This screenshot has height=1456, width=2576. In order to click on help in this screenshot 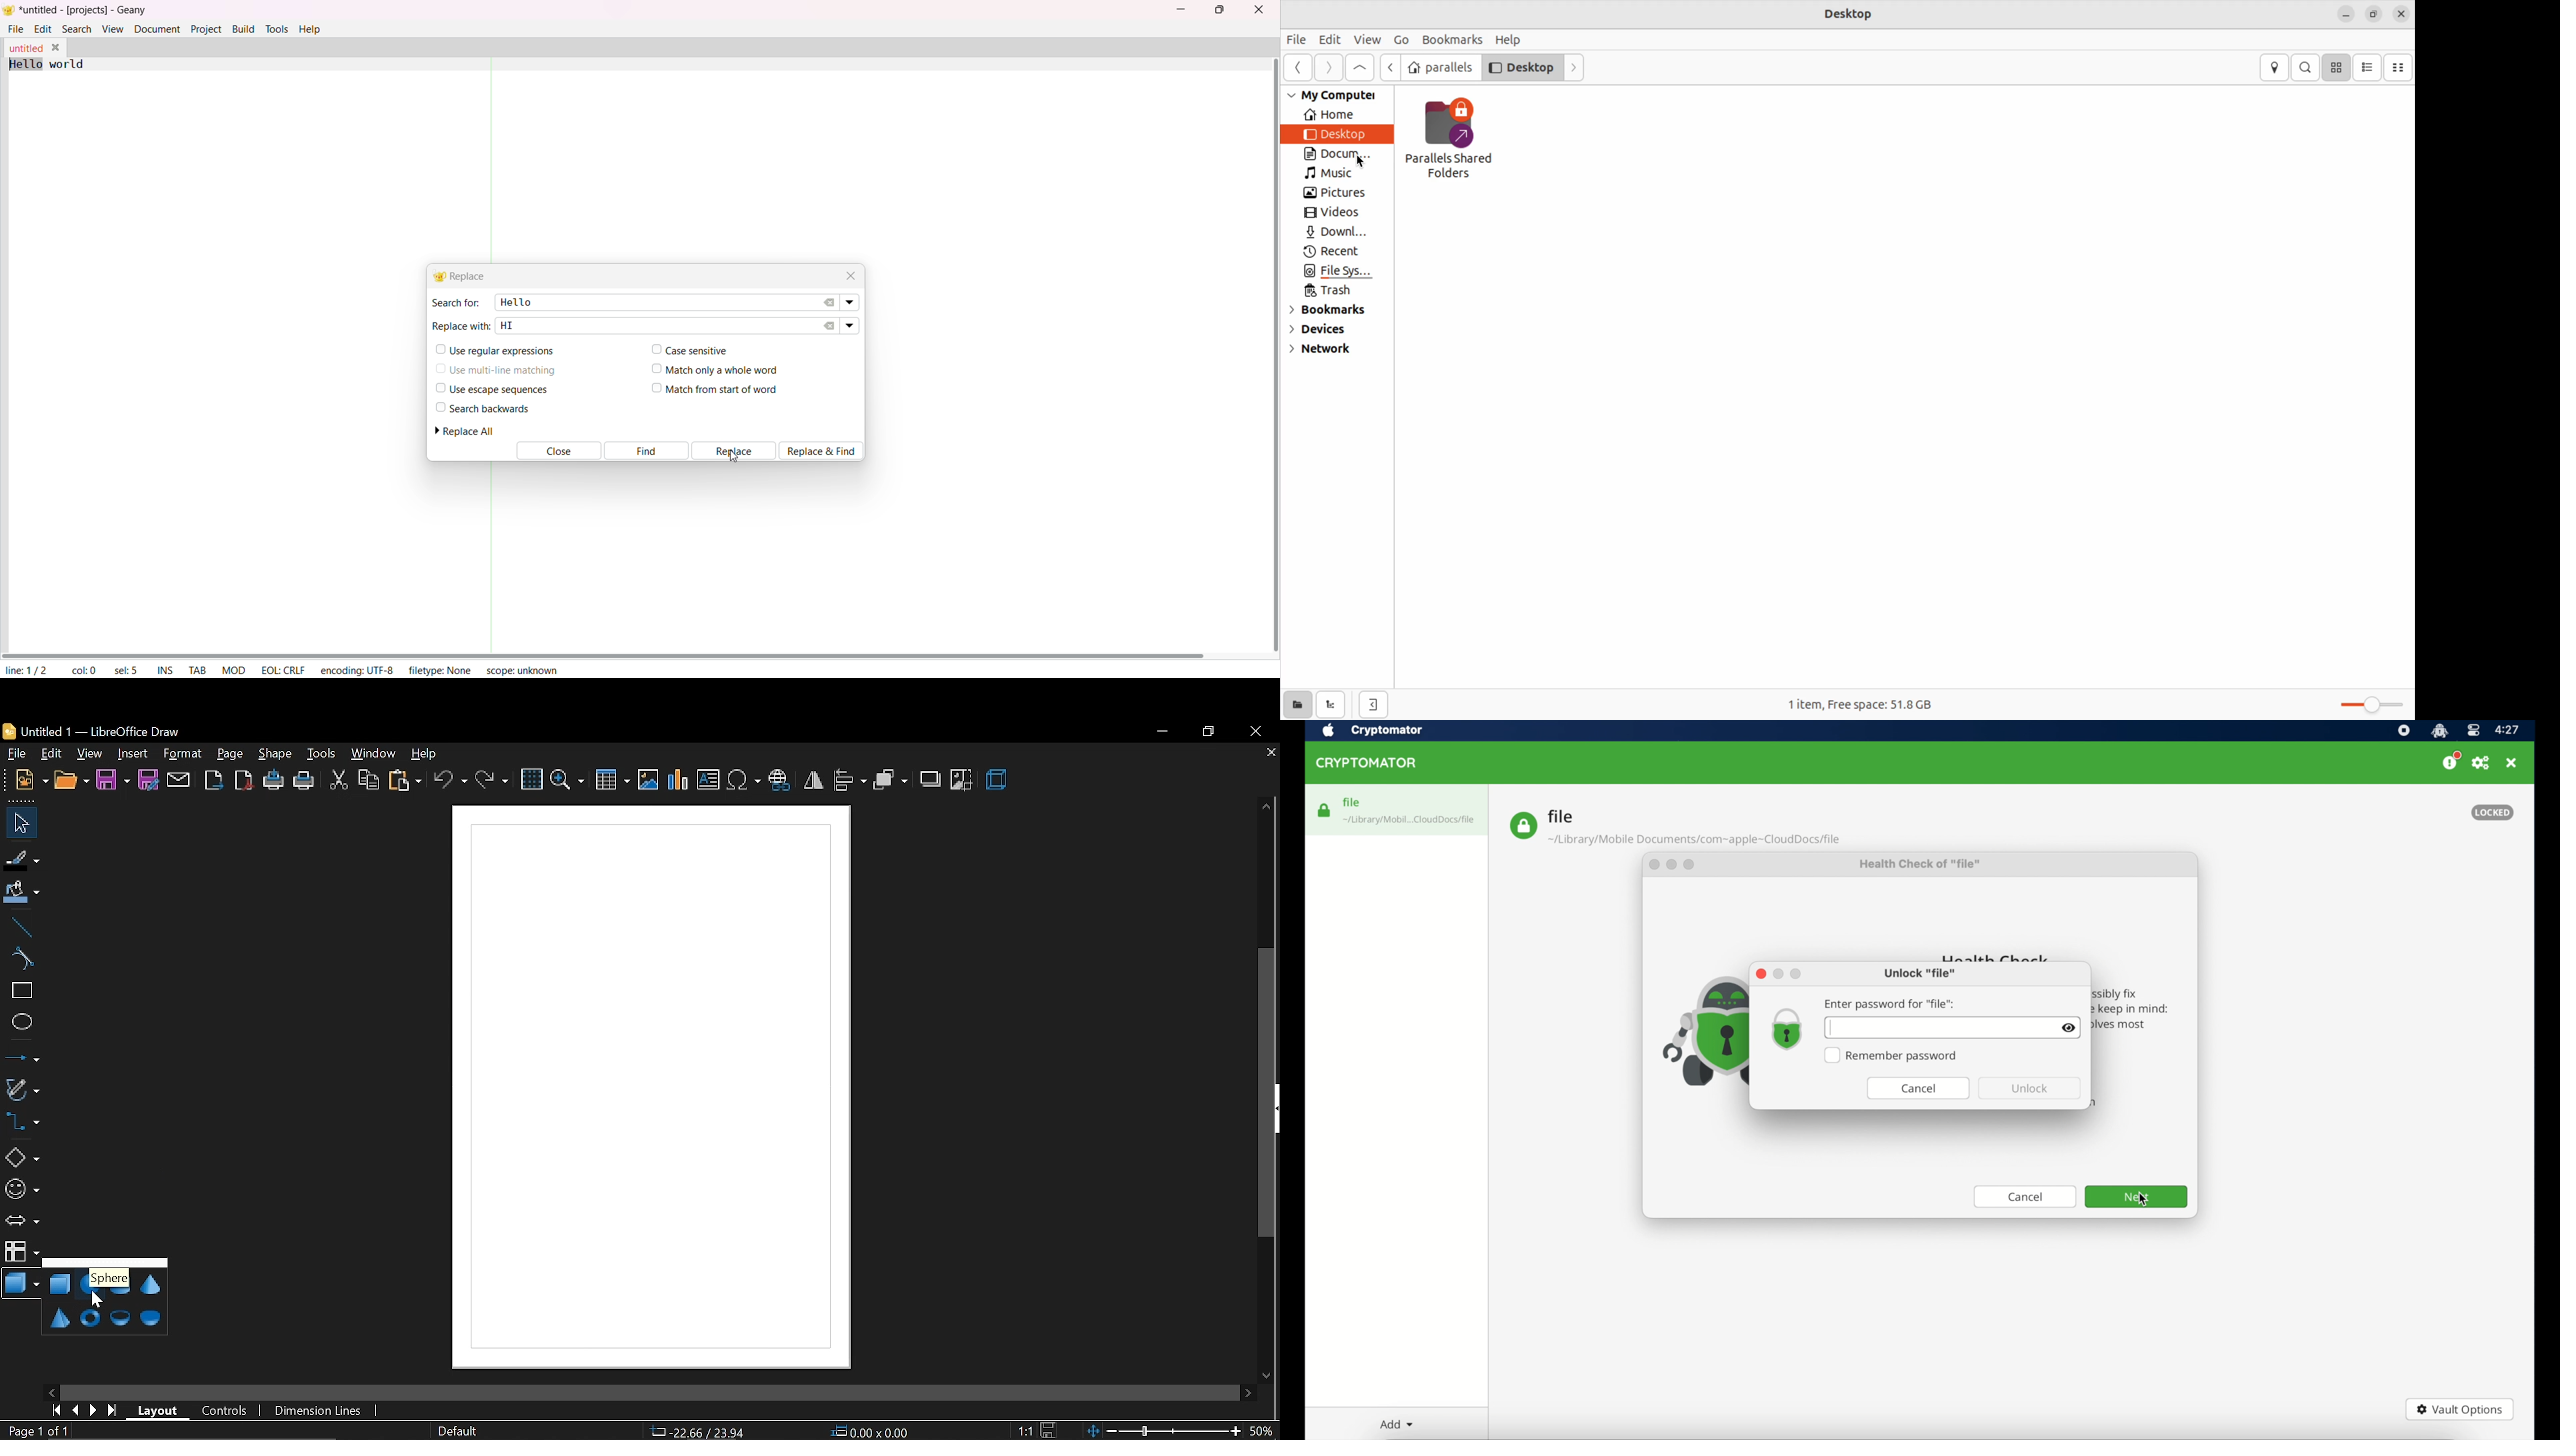, I will do `click(313, 28)`.